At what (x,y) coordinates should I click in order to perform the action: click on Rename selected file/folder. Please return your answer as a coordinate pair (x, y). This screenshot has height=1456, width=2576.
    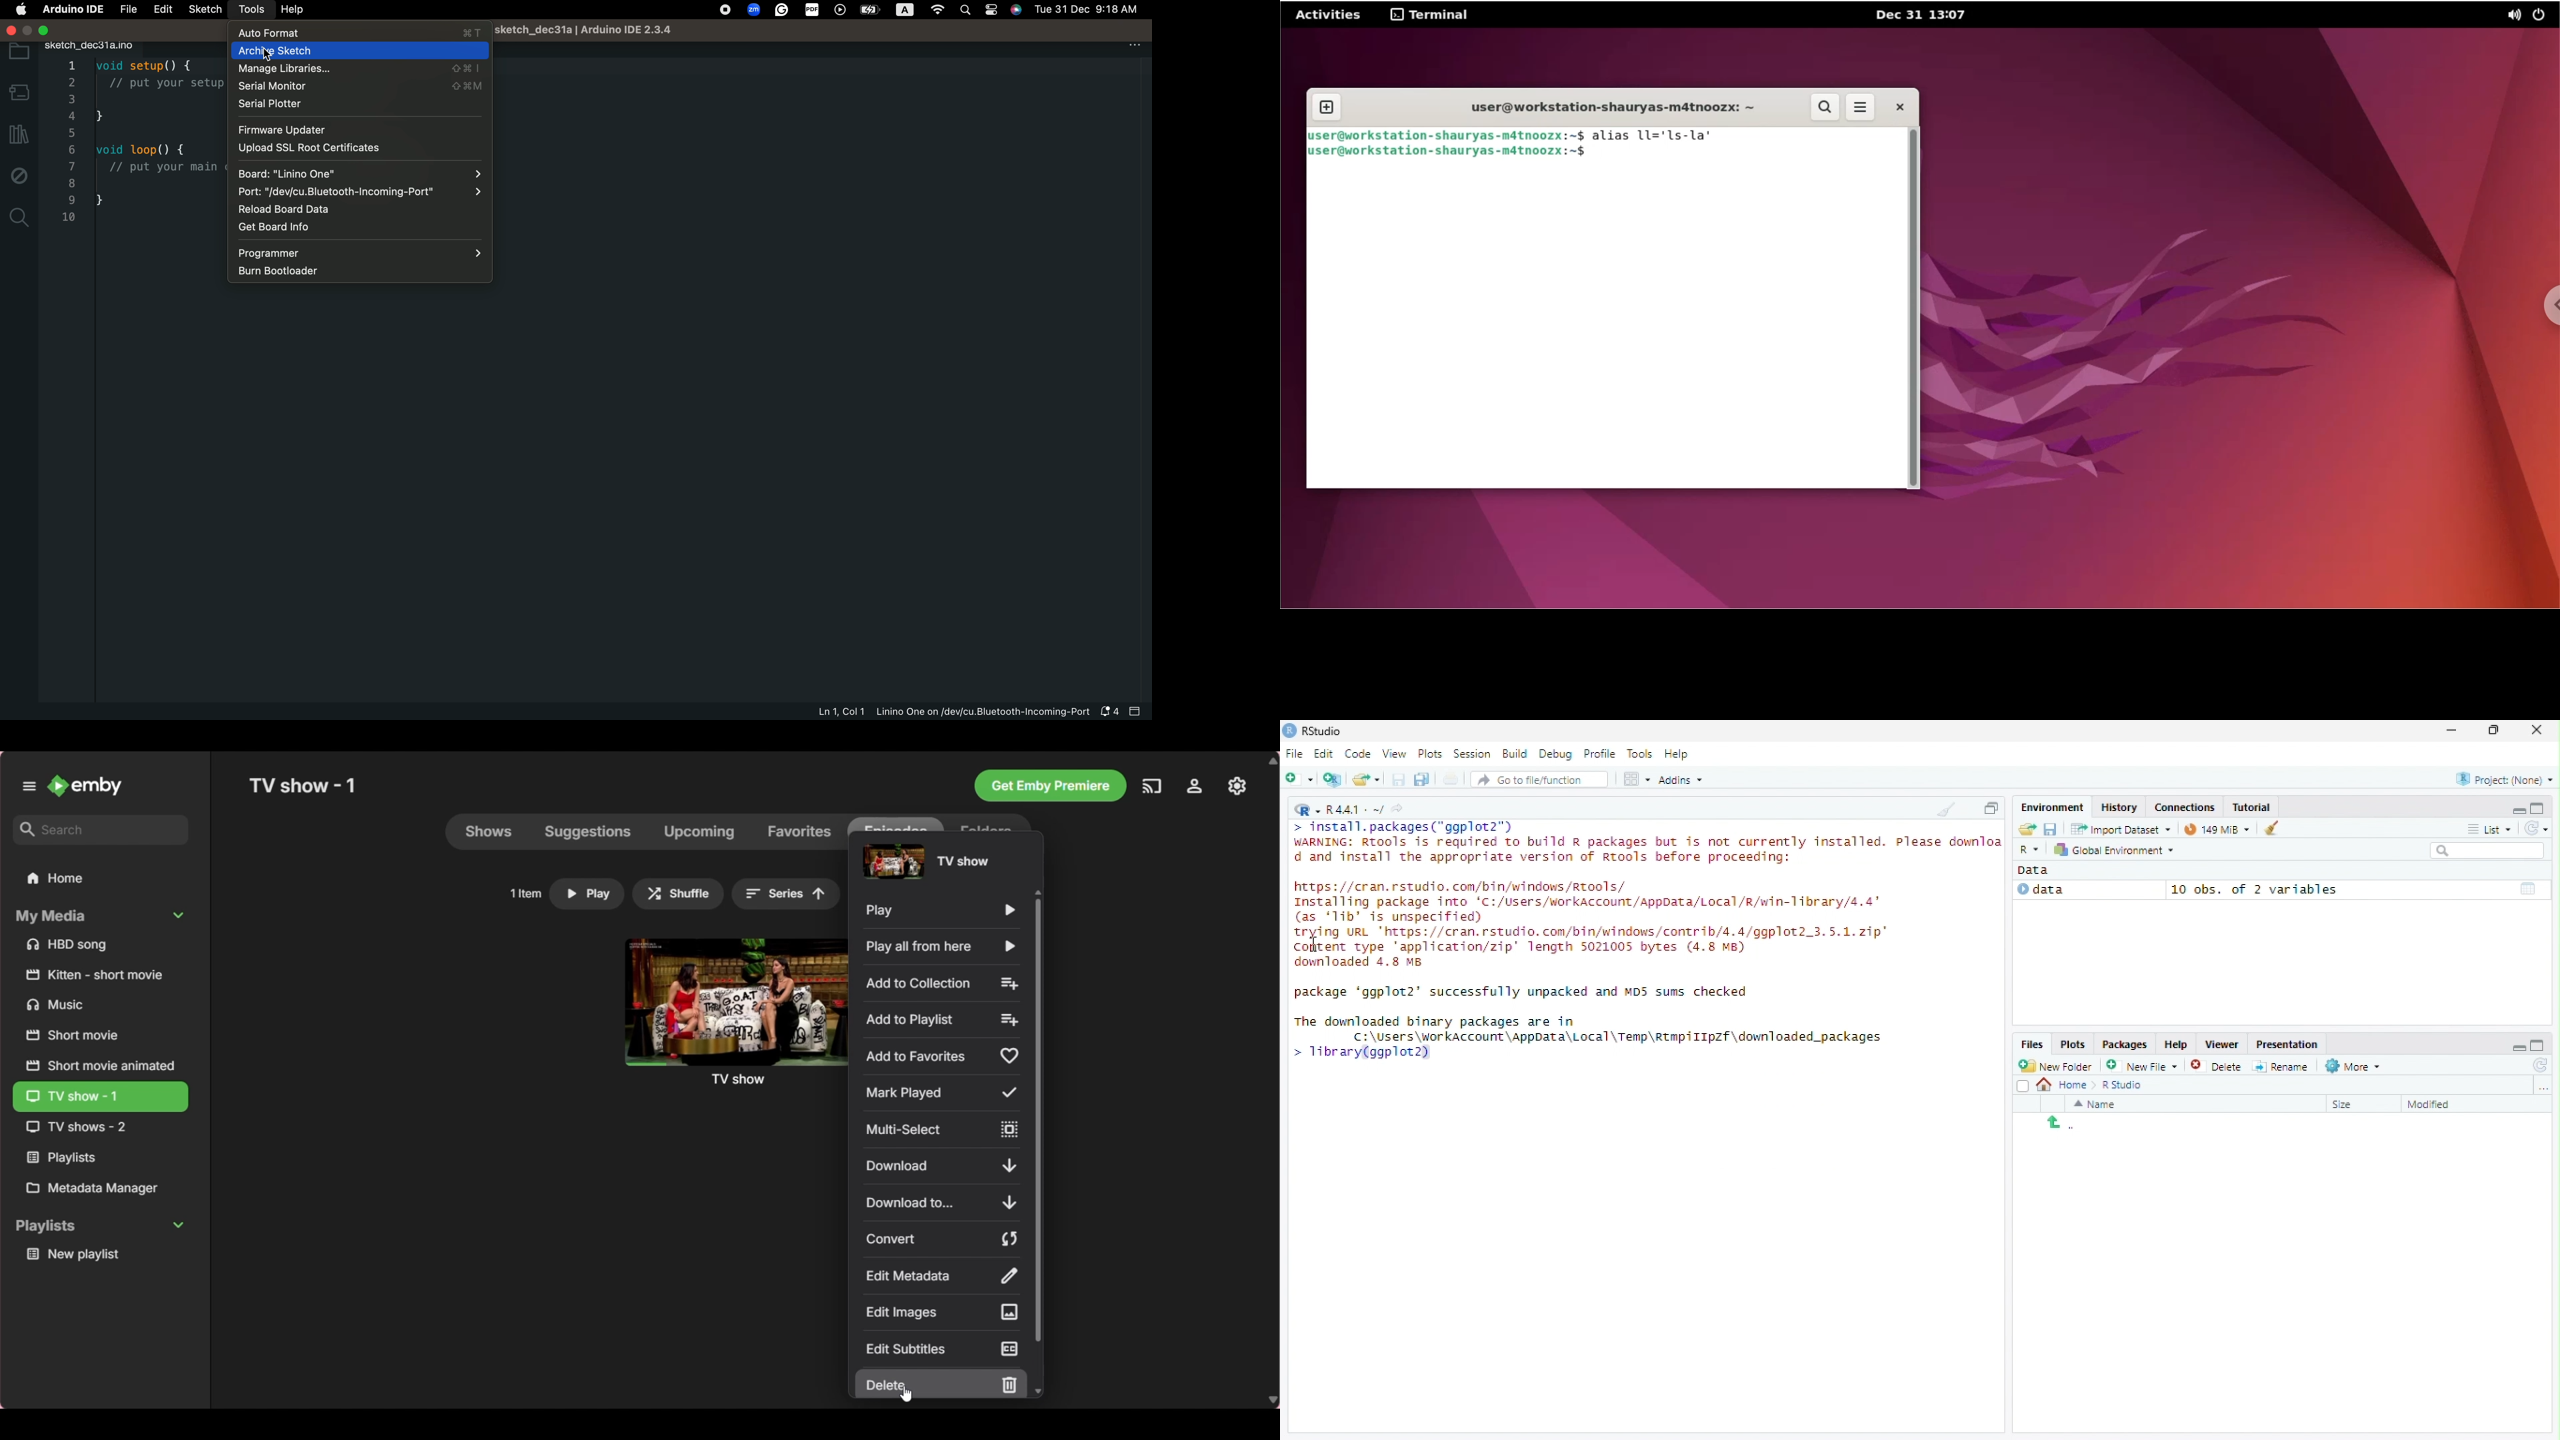
    Looking at the image, I should click on (2281, 1065).